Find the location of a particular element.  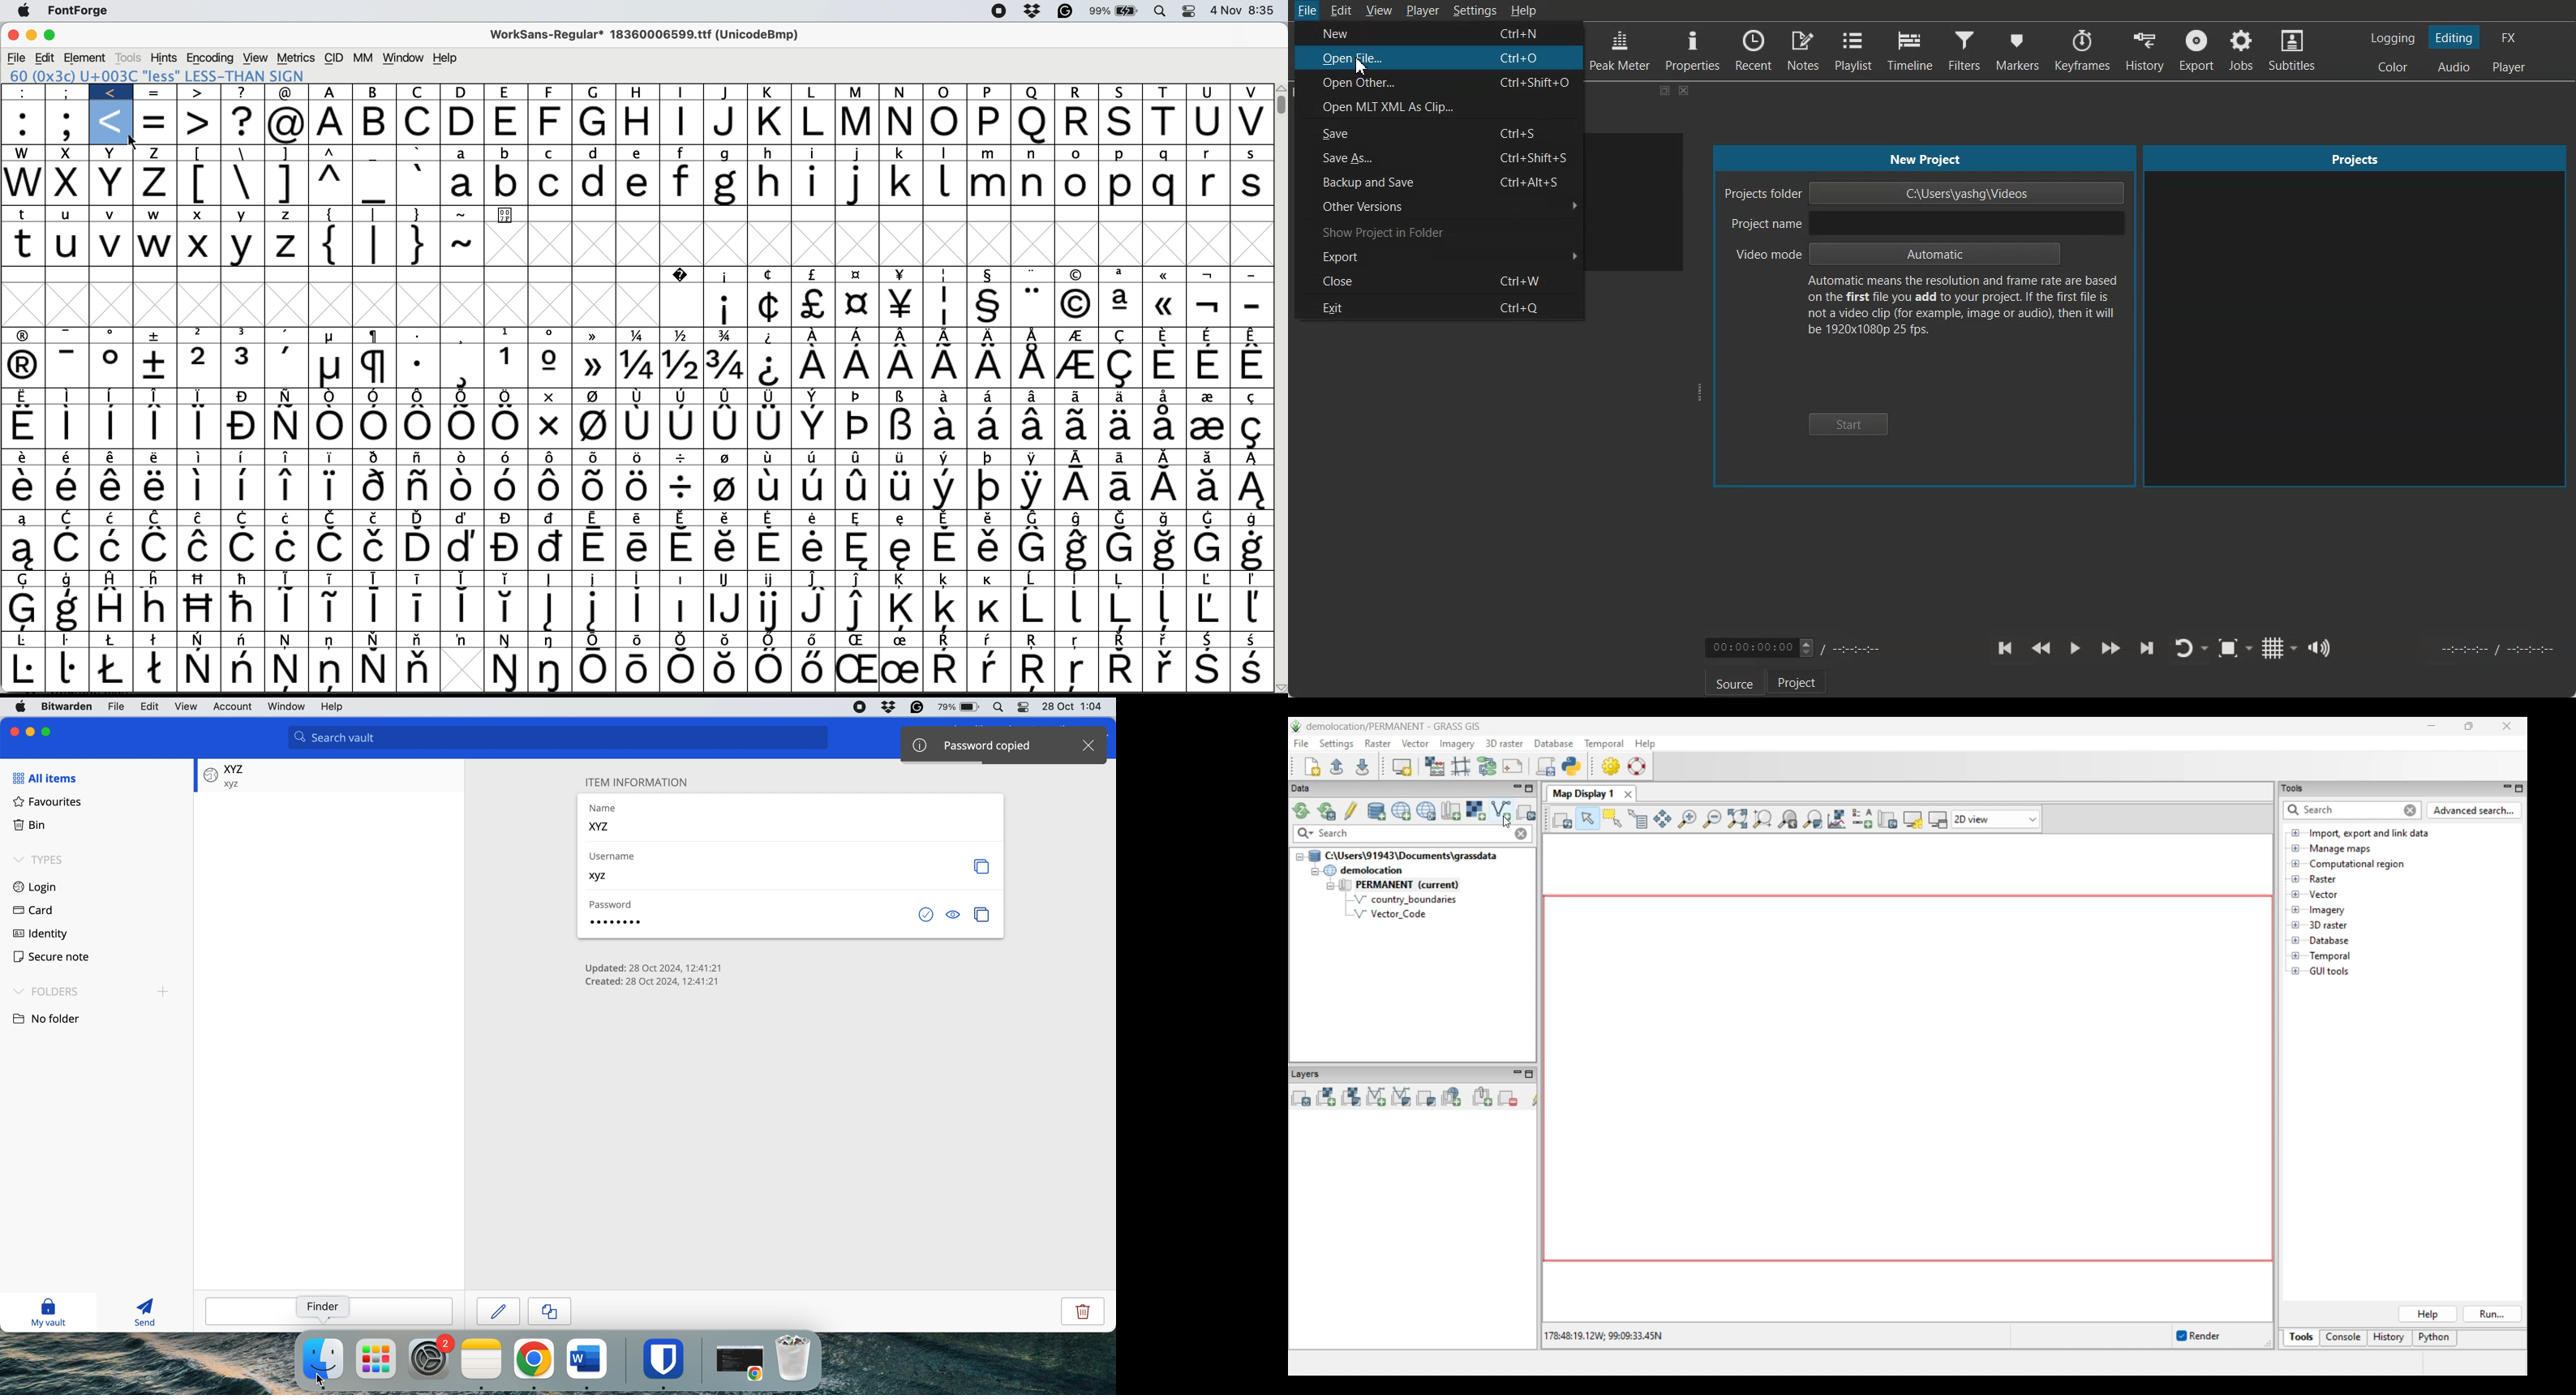

add item is located at coordinates (337, 1312).